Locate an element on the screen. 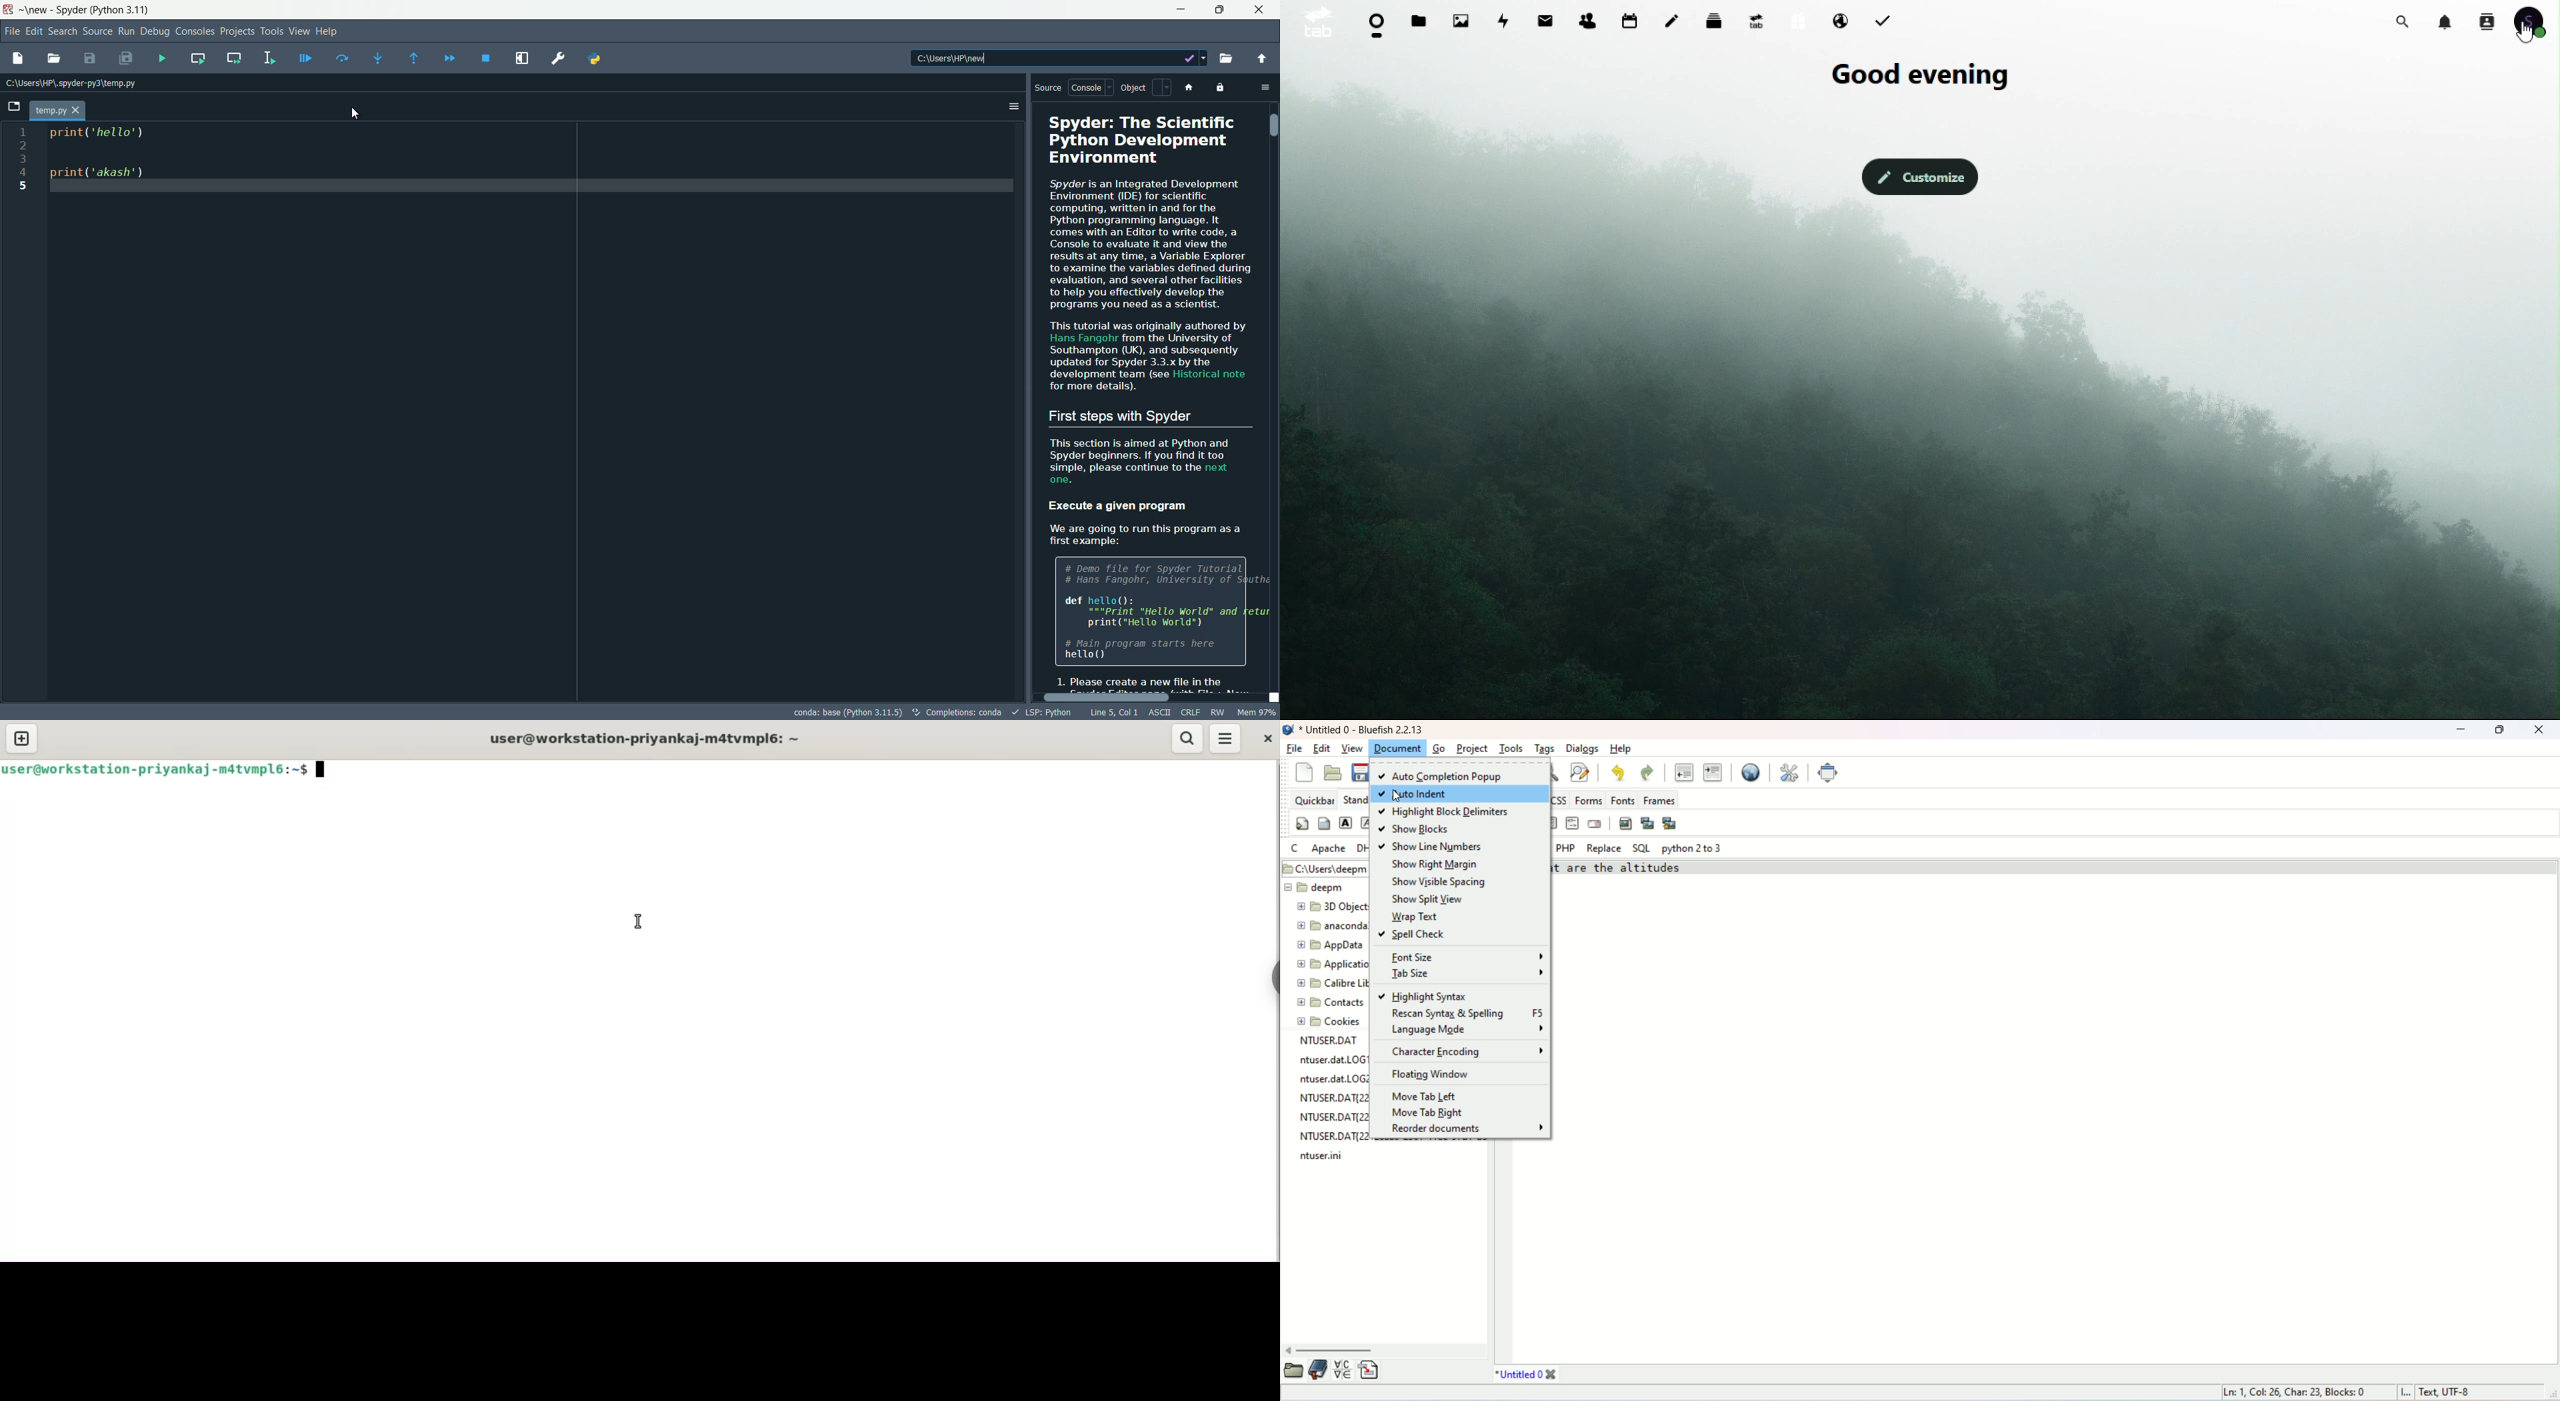  cookies is located at coordinates (1331, 1023).